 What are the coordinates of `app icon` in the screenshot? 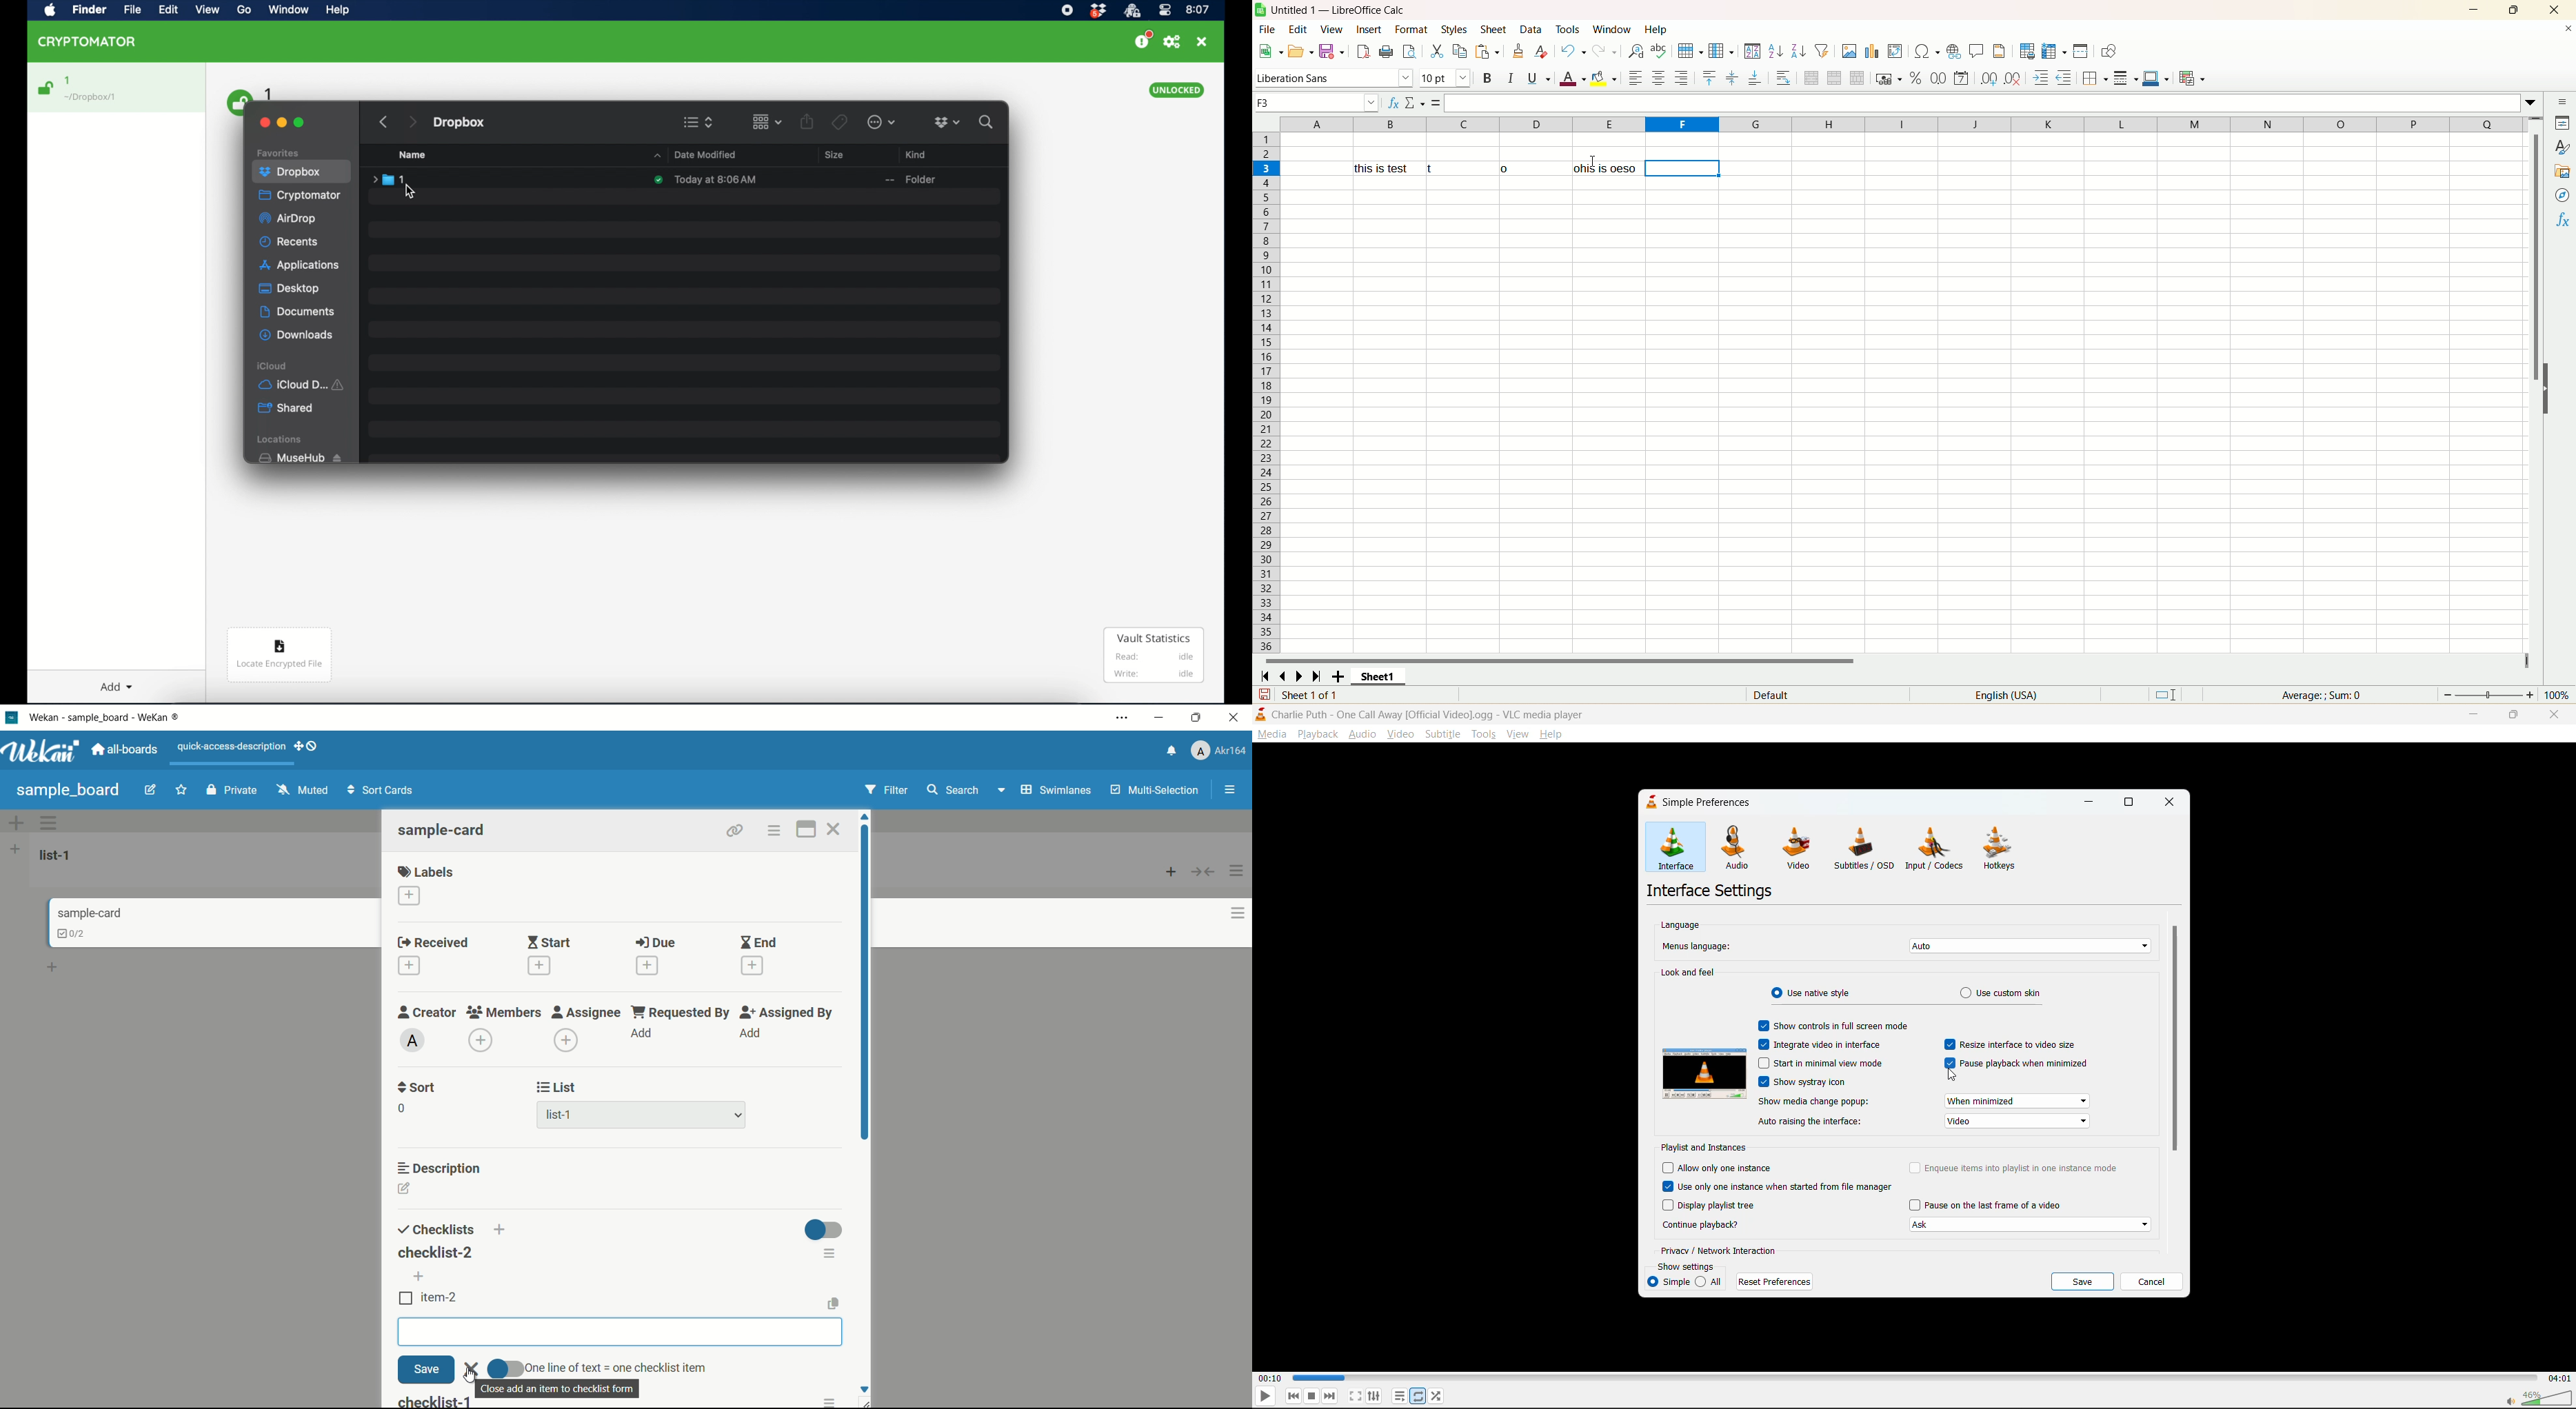 It's located at (11, 717).